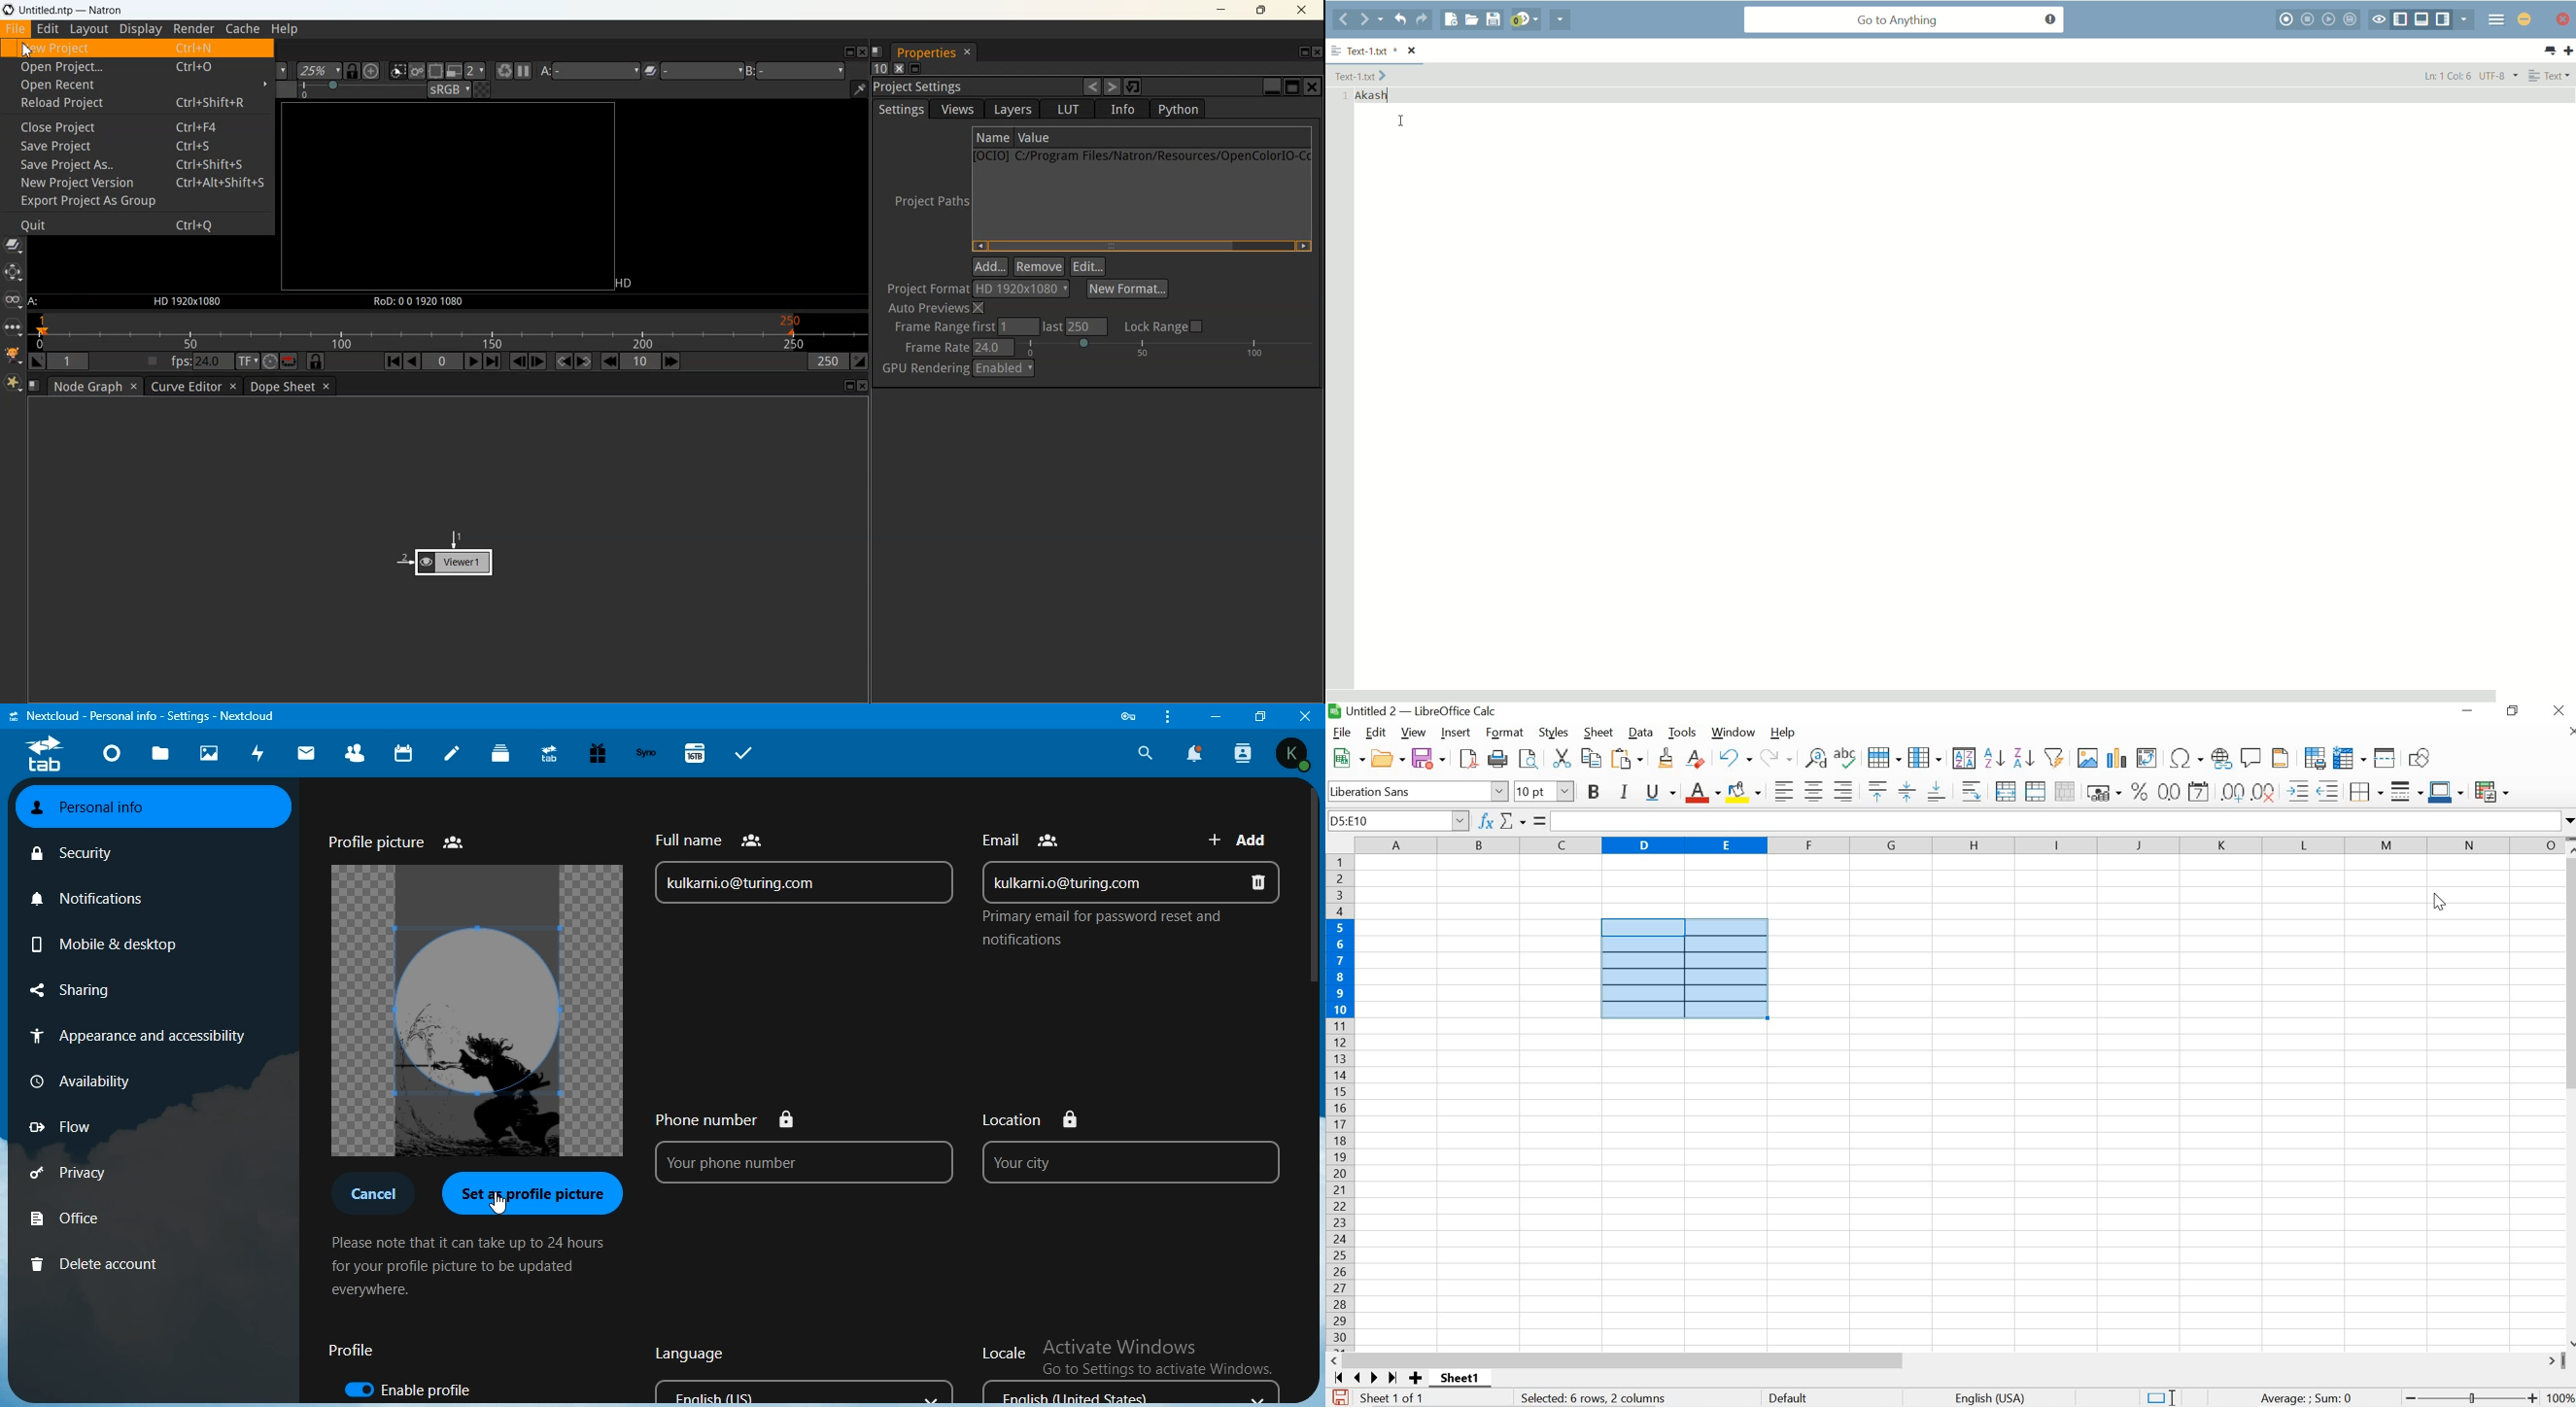 The width and height of the screenshot is (2576, 1428). Describe the element at coordinates (550, 754) in the screenshot. I see `upgrade` at that location.